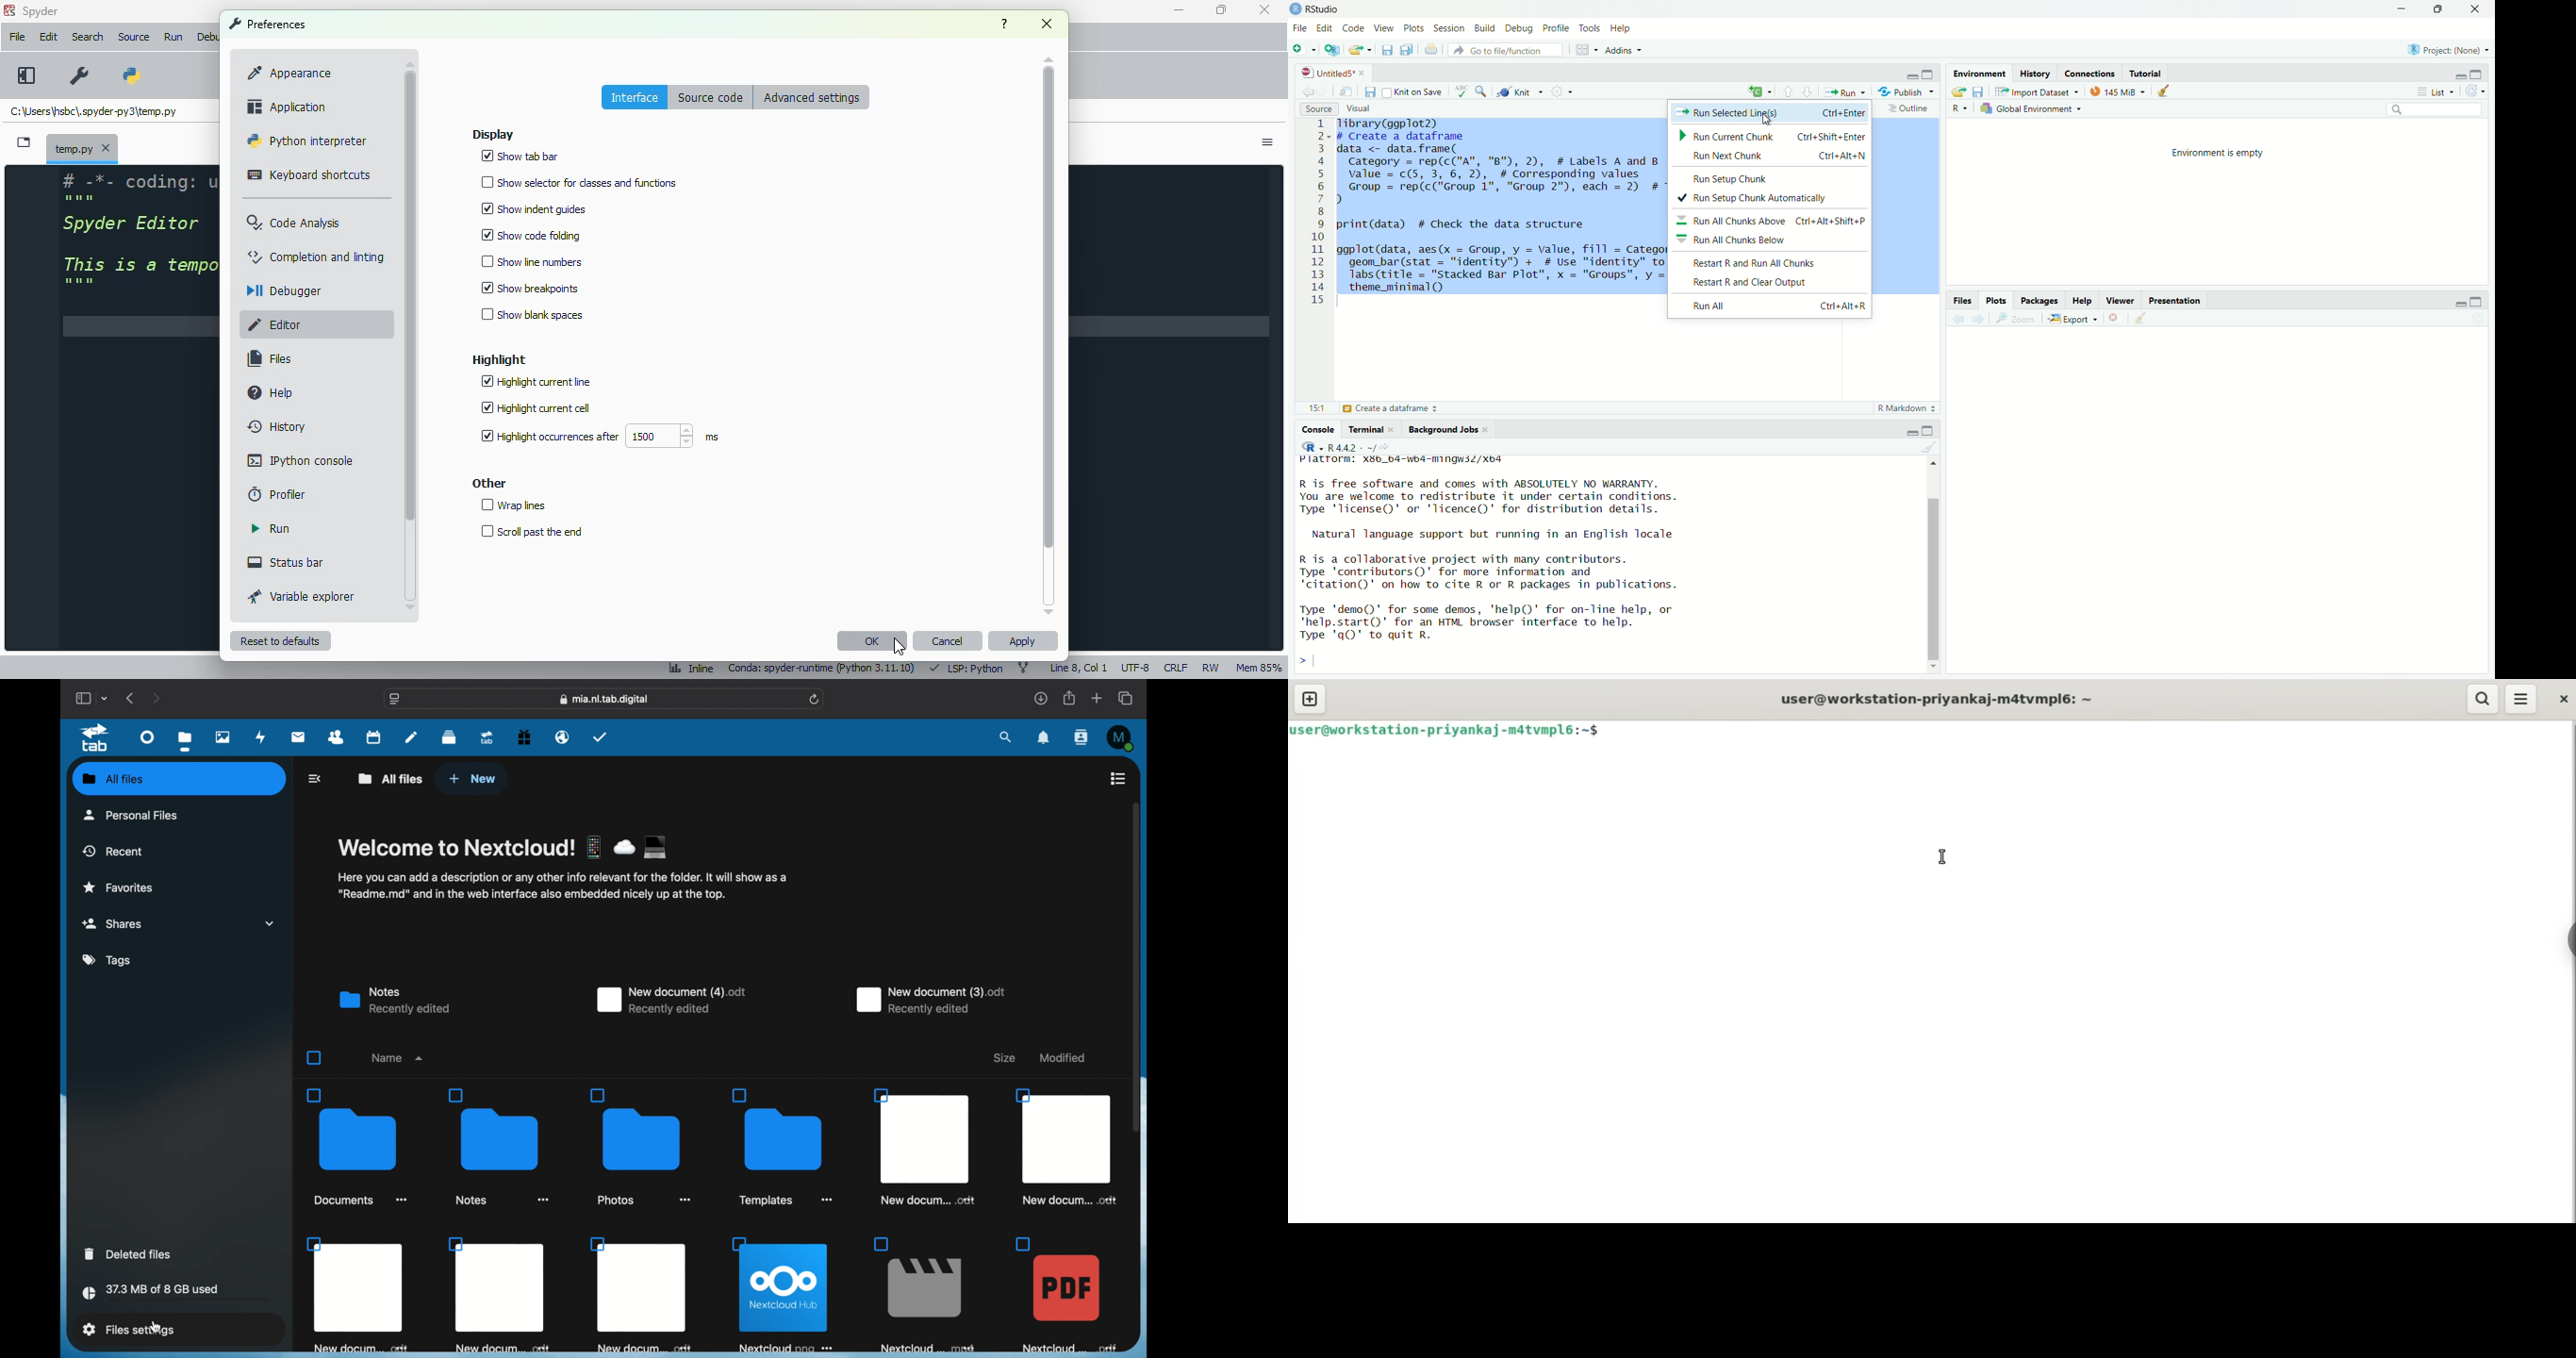  I want to click on help, so click(272, 393).